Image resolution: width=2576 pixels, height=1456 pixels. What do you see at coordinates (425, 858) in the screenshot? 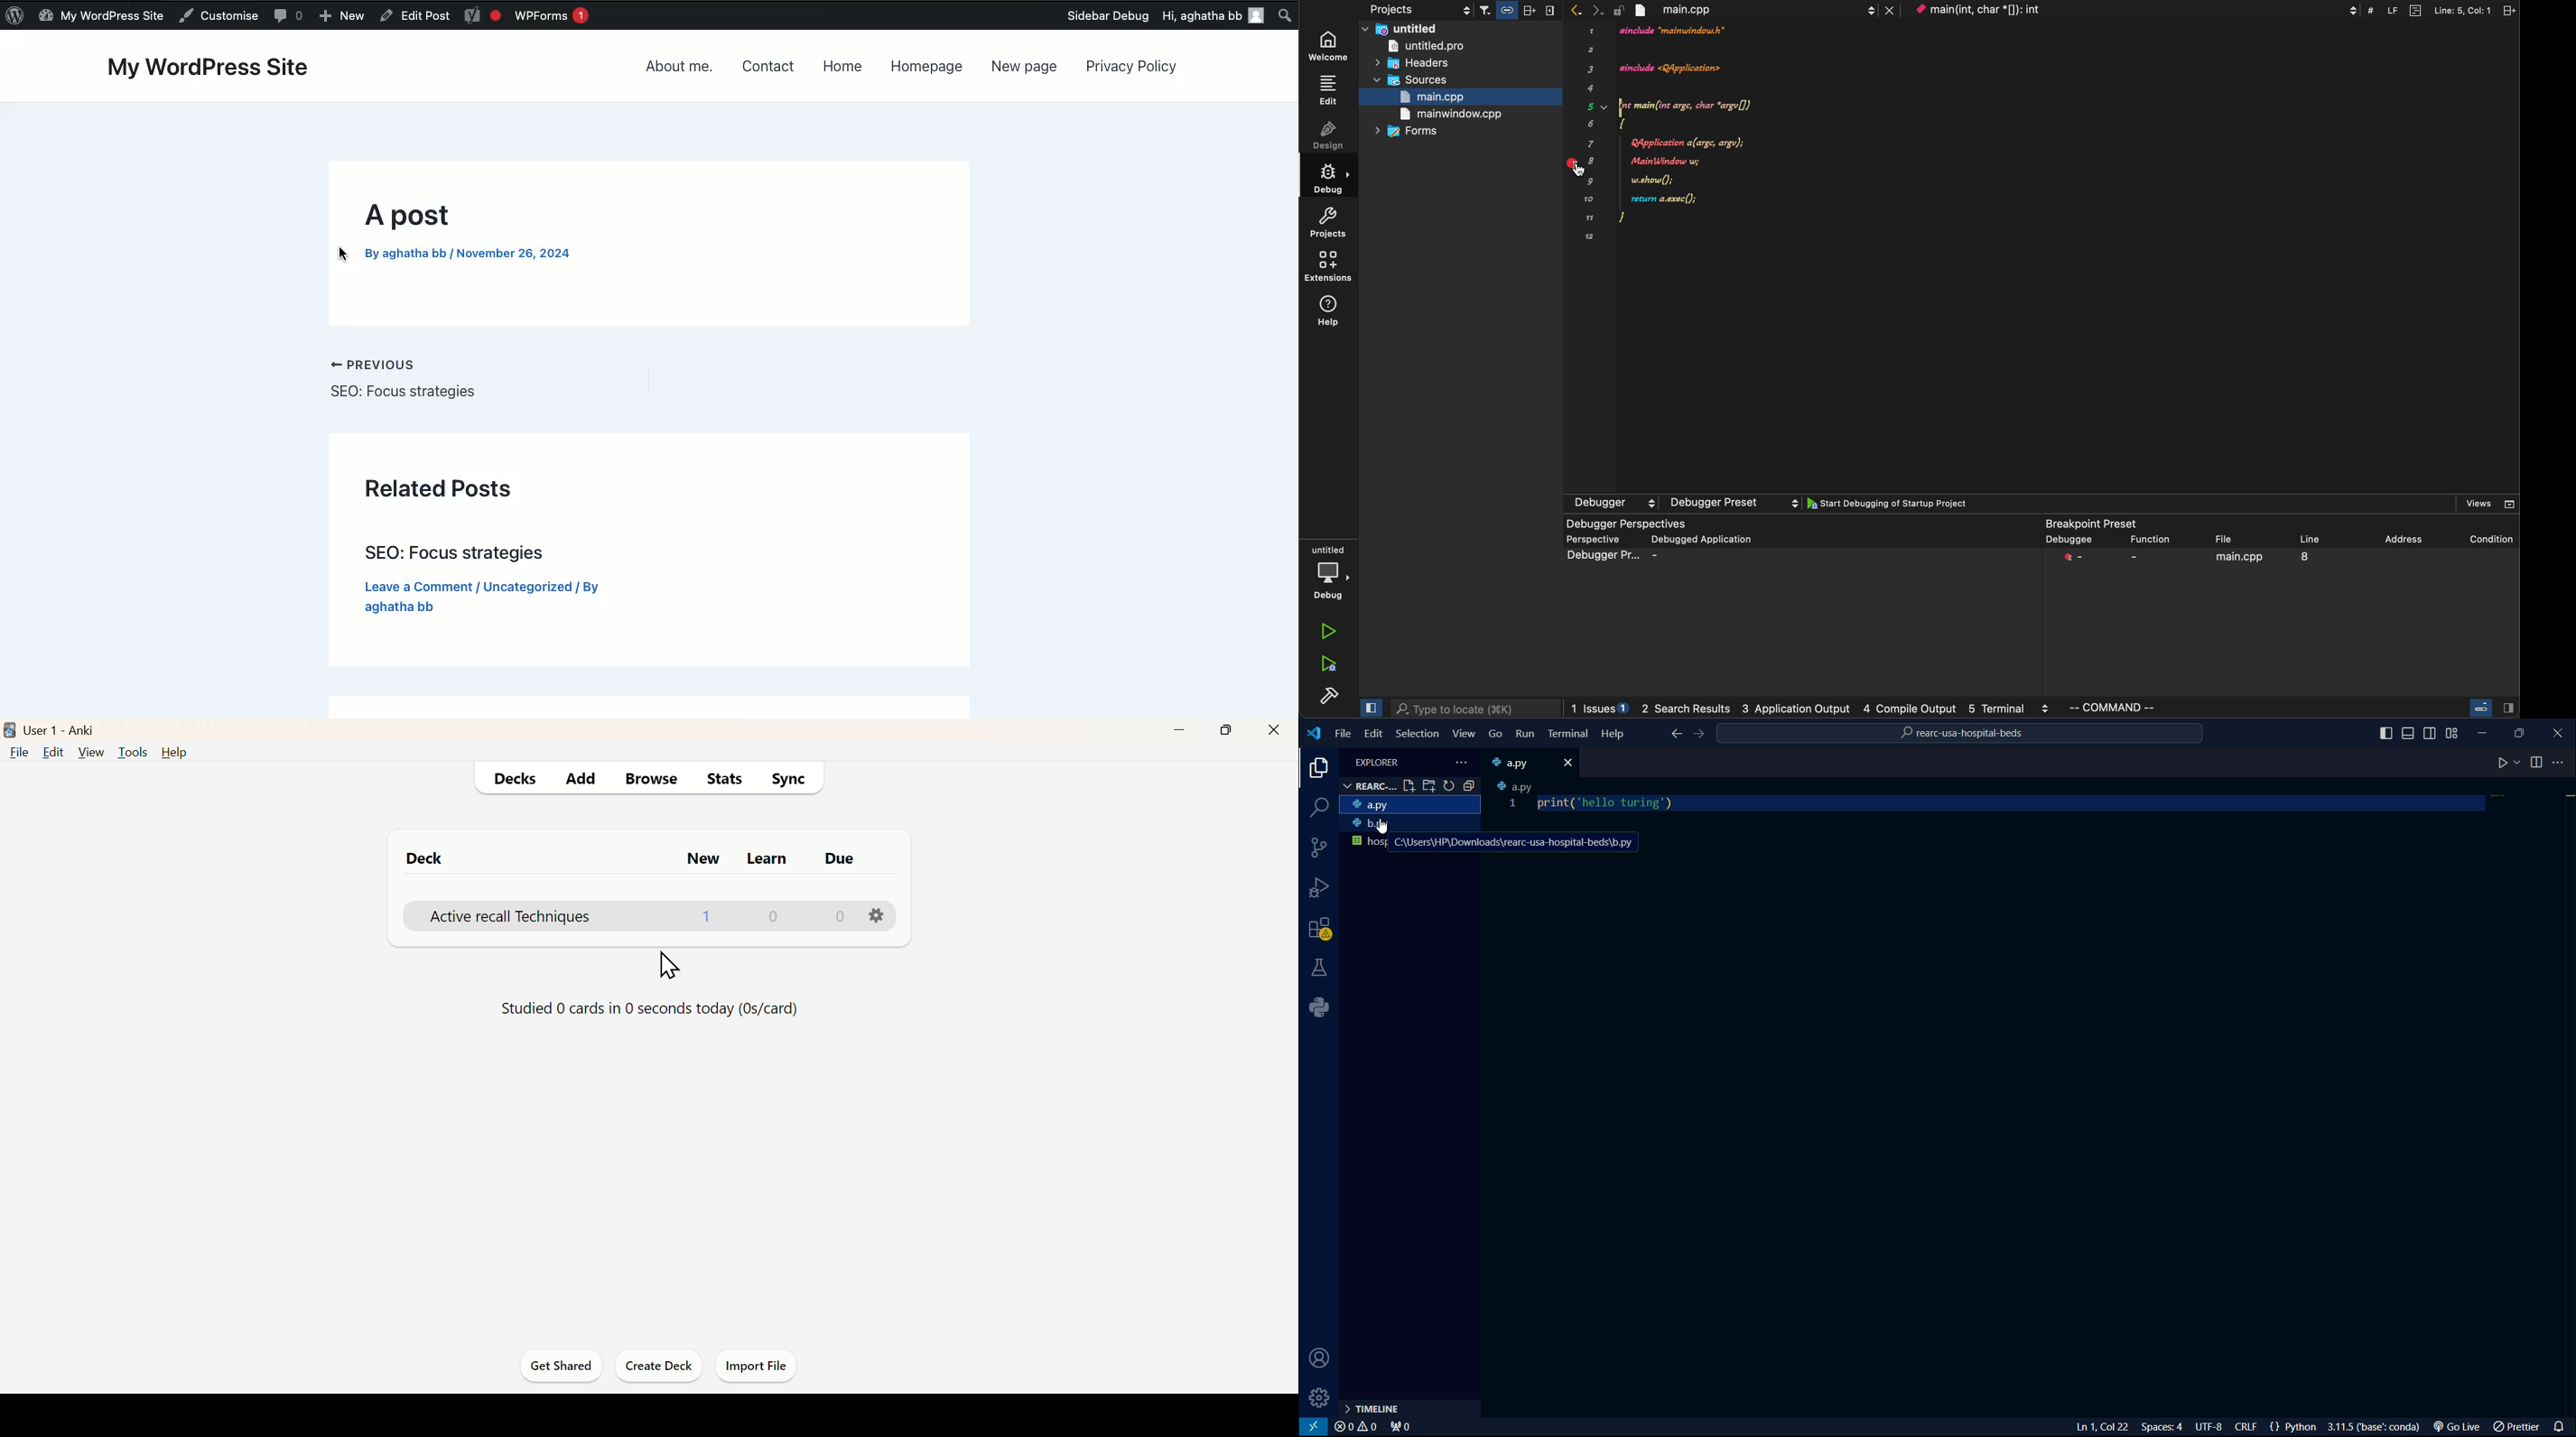
I see `Deck` at bounding box center [425, 858].